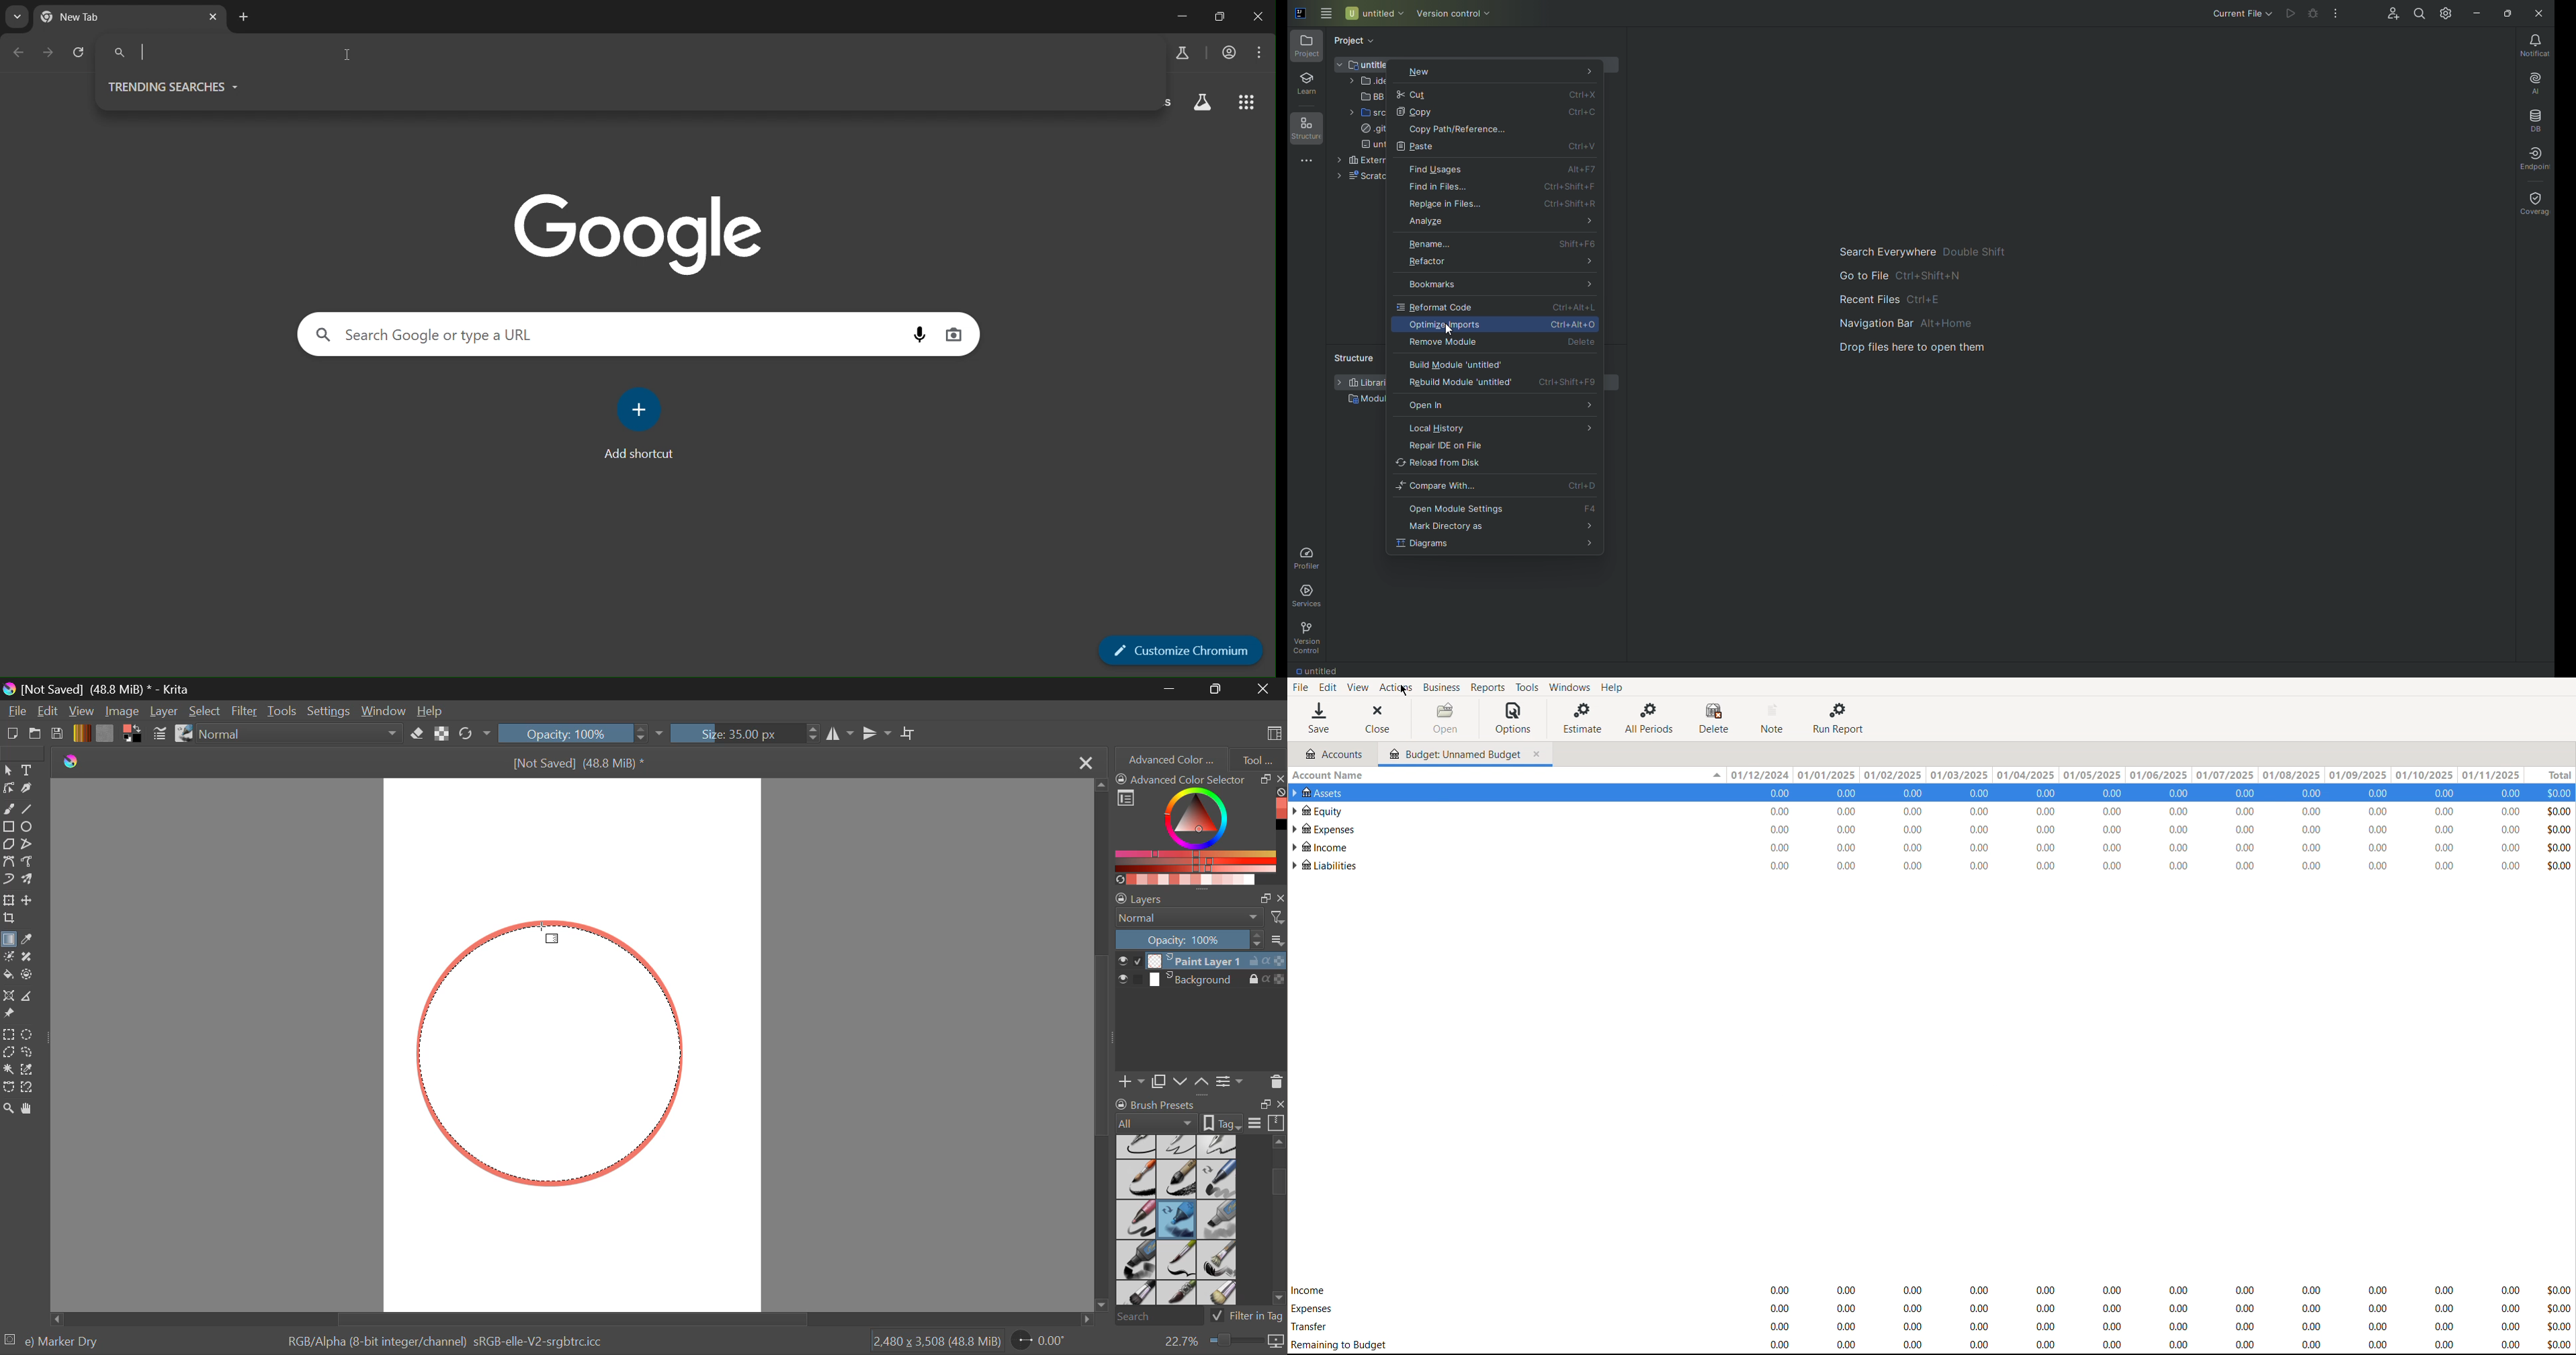  I want to click on Advanced Color Selector Tab Open, so click(1170, 759).